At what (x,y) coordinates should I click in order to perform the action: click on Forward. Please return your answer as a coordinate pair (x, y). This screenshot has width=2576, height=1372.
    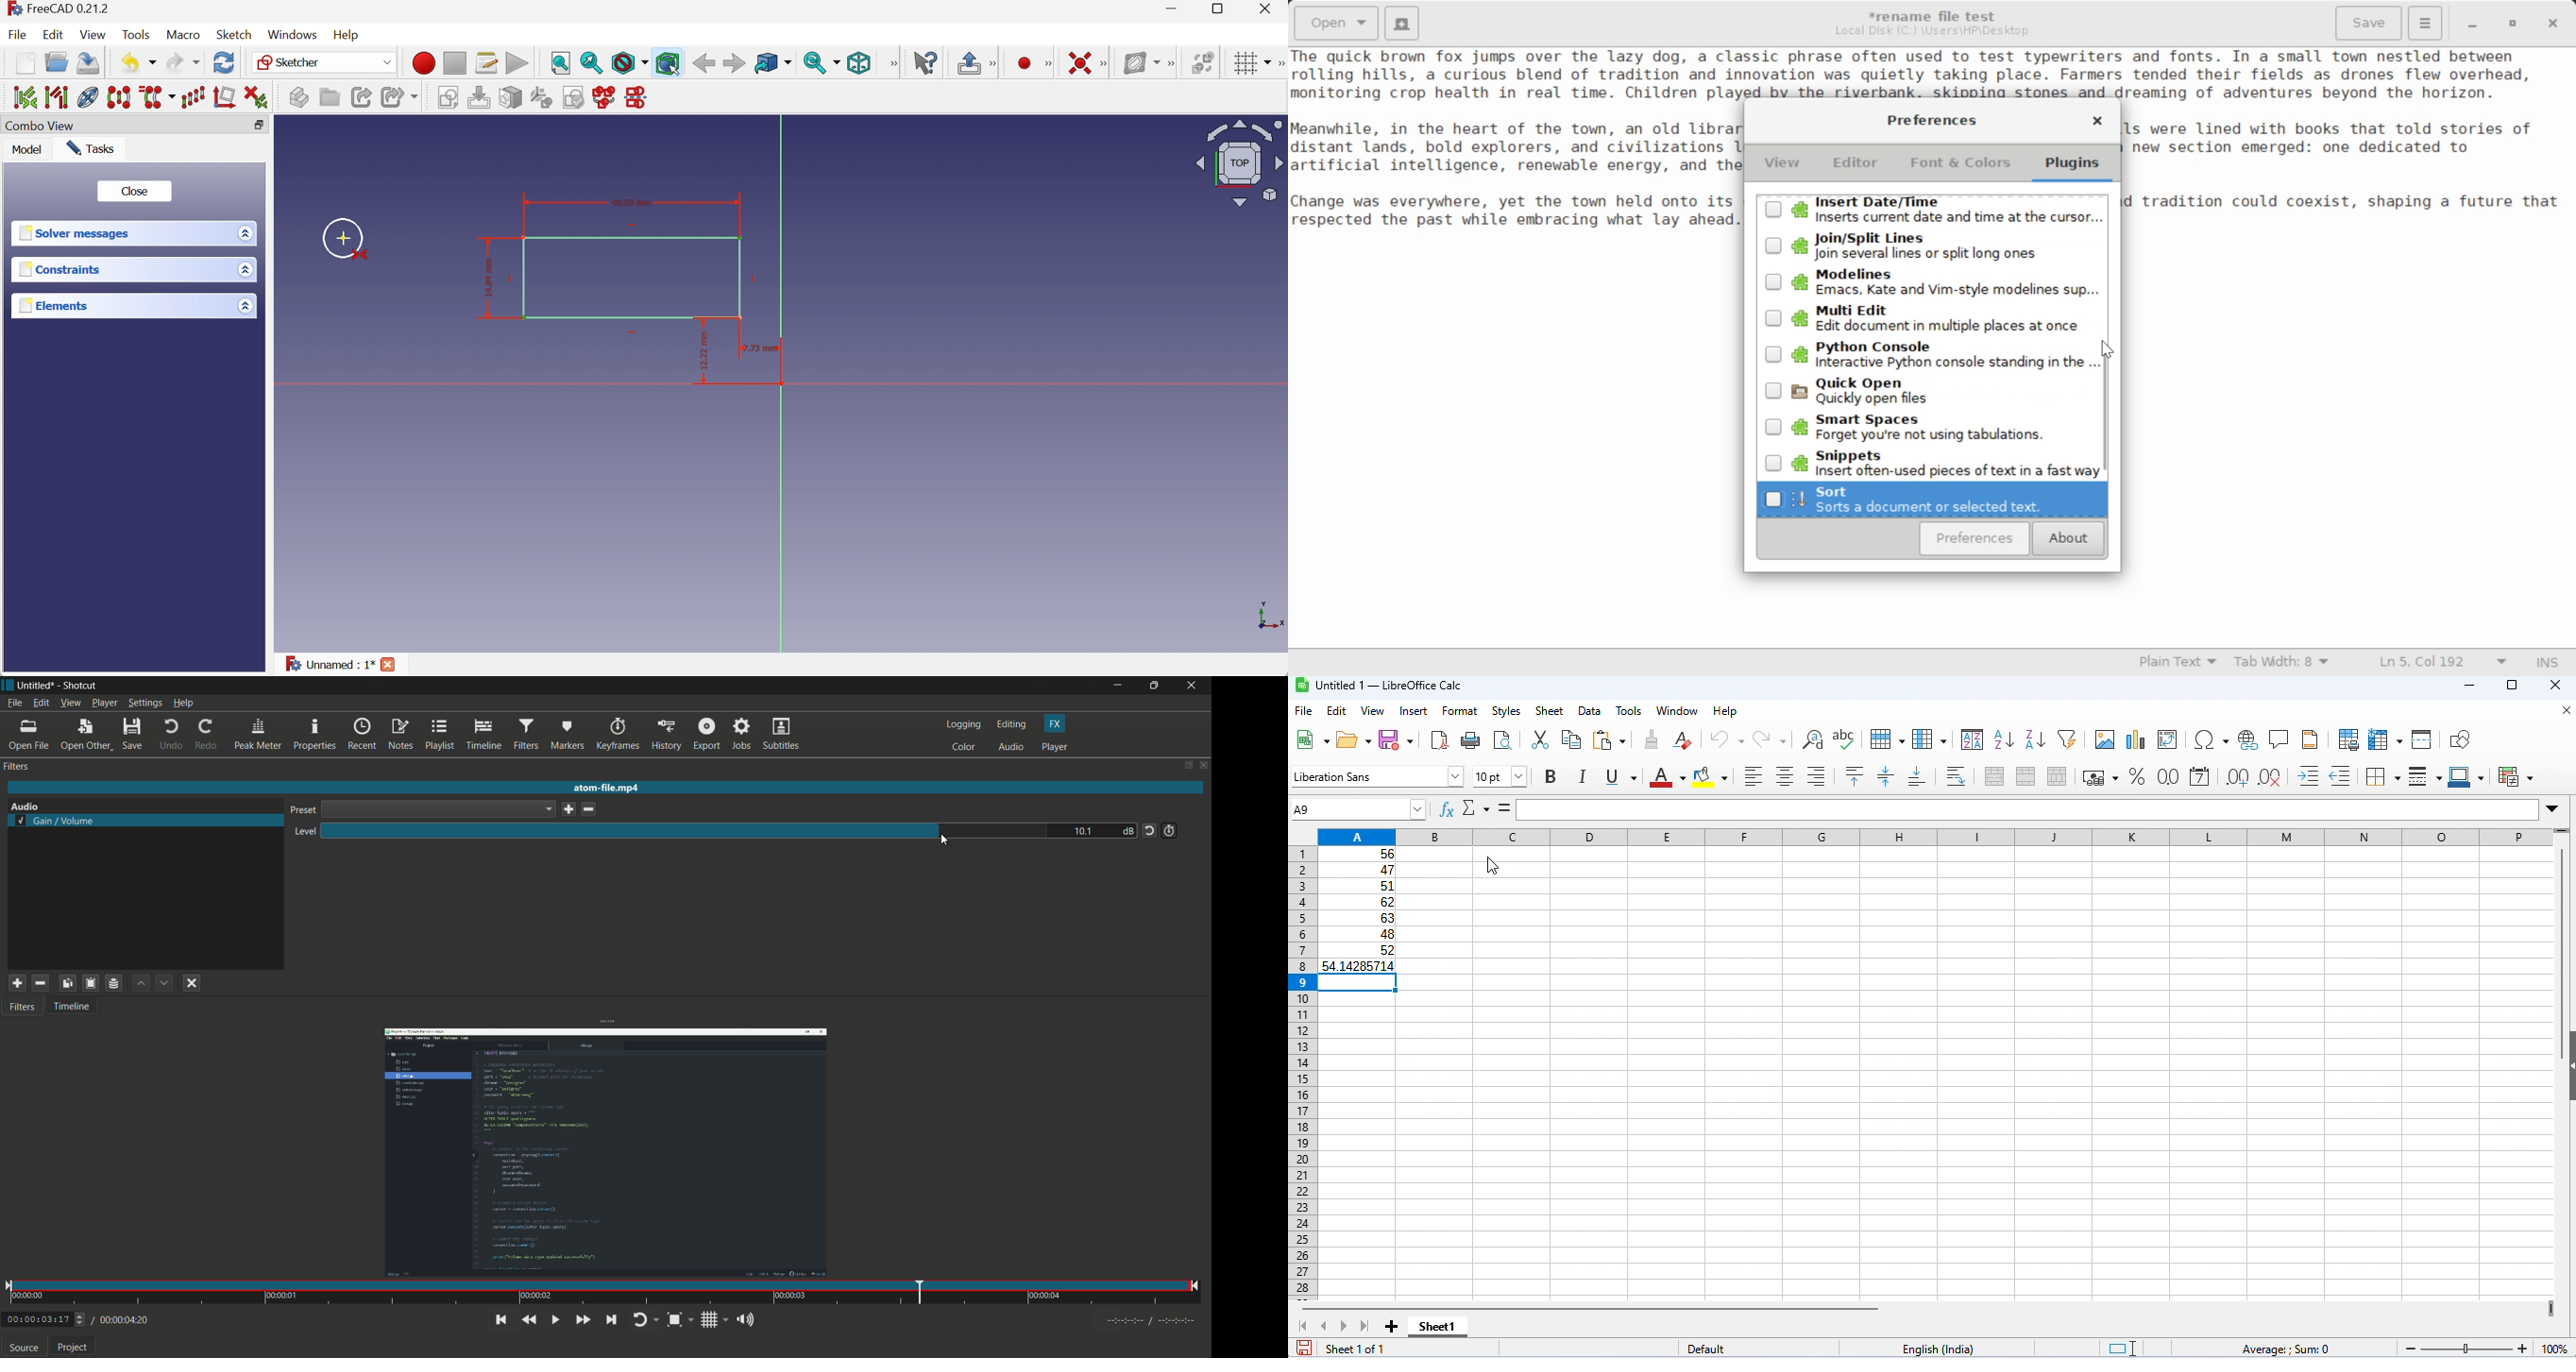
    Looking at the image, I should click on (735, 64).